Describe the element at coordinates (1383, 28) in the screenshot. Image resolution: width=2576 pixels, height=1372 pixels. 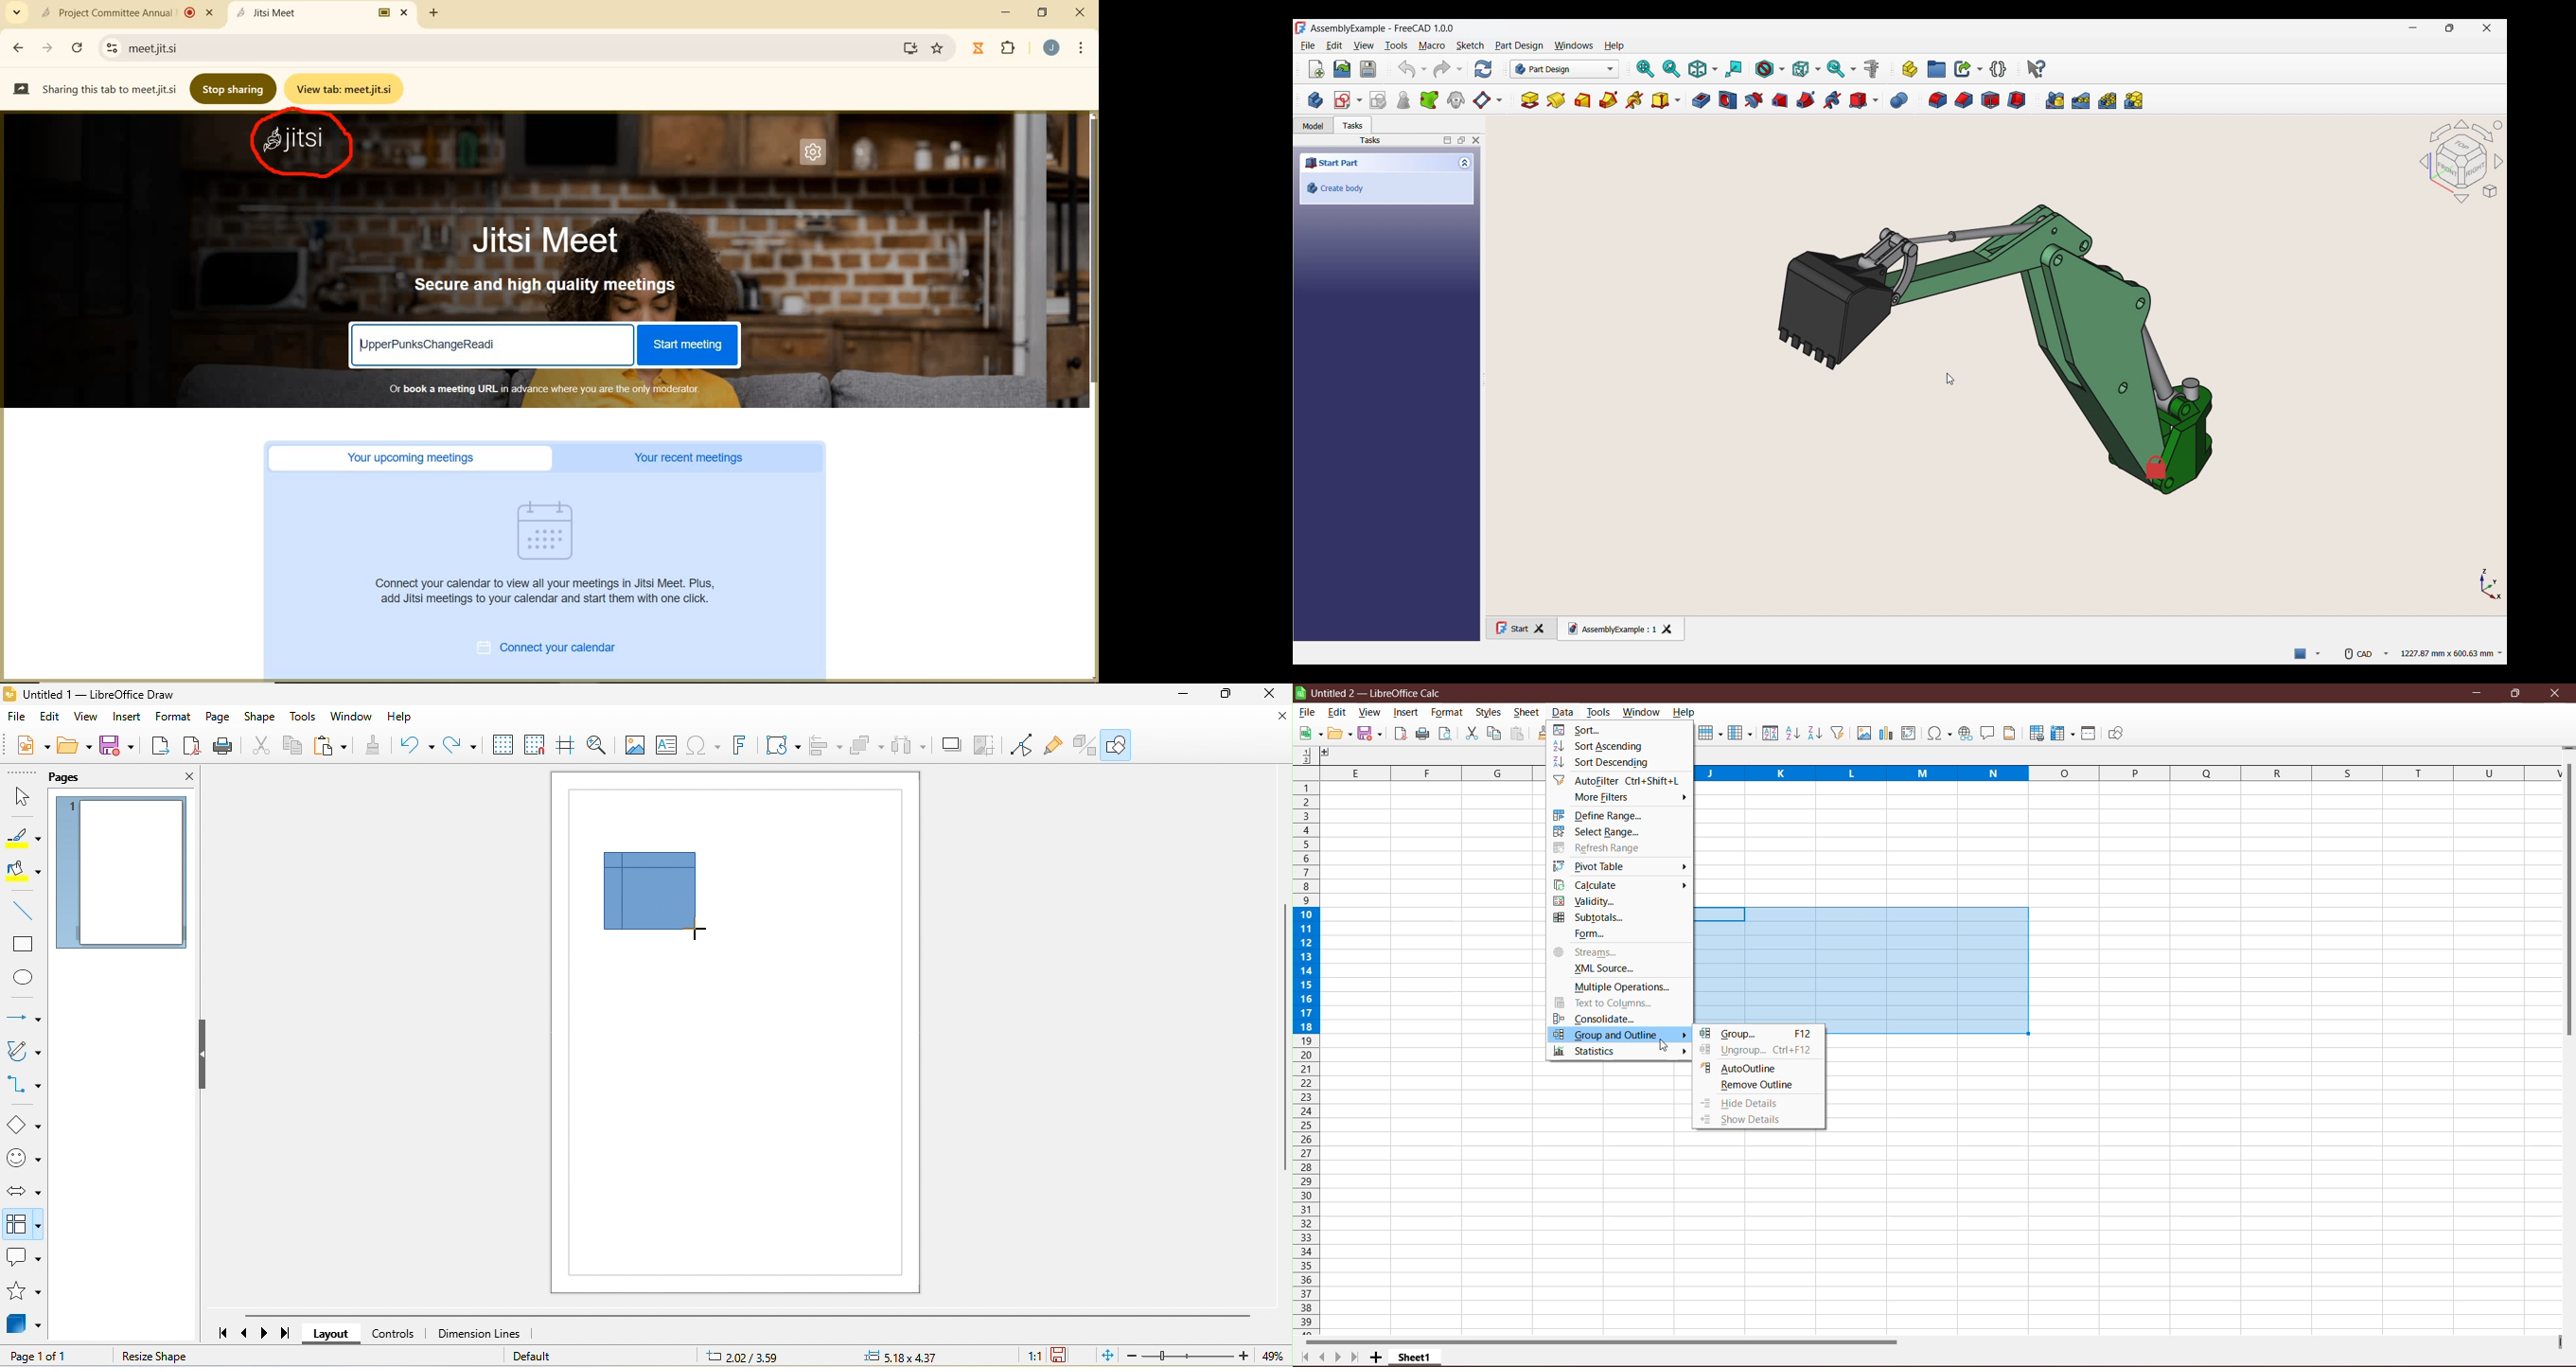
I see `AssemblyExample - FreeCAD 1.0.0` at that location.